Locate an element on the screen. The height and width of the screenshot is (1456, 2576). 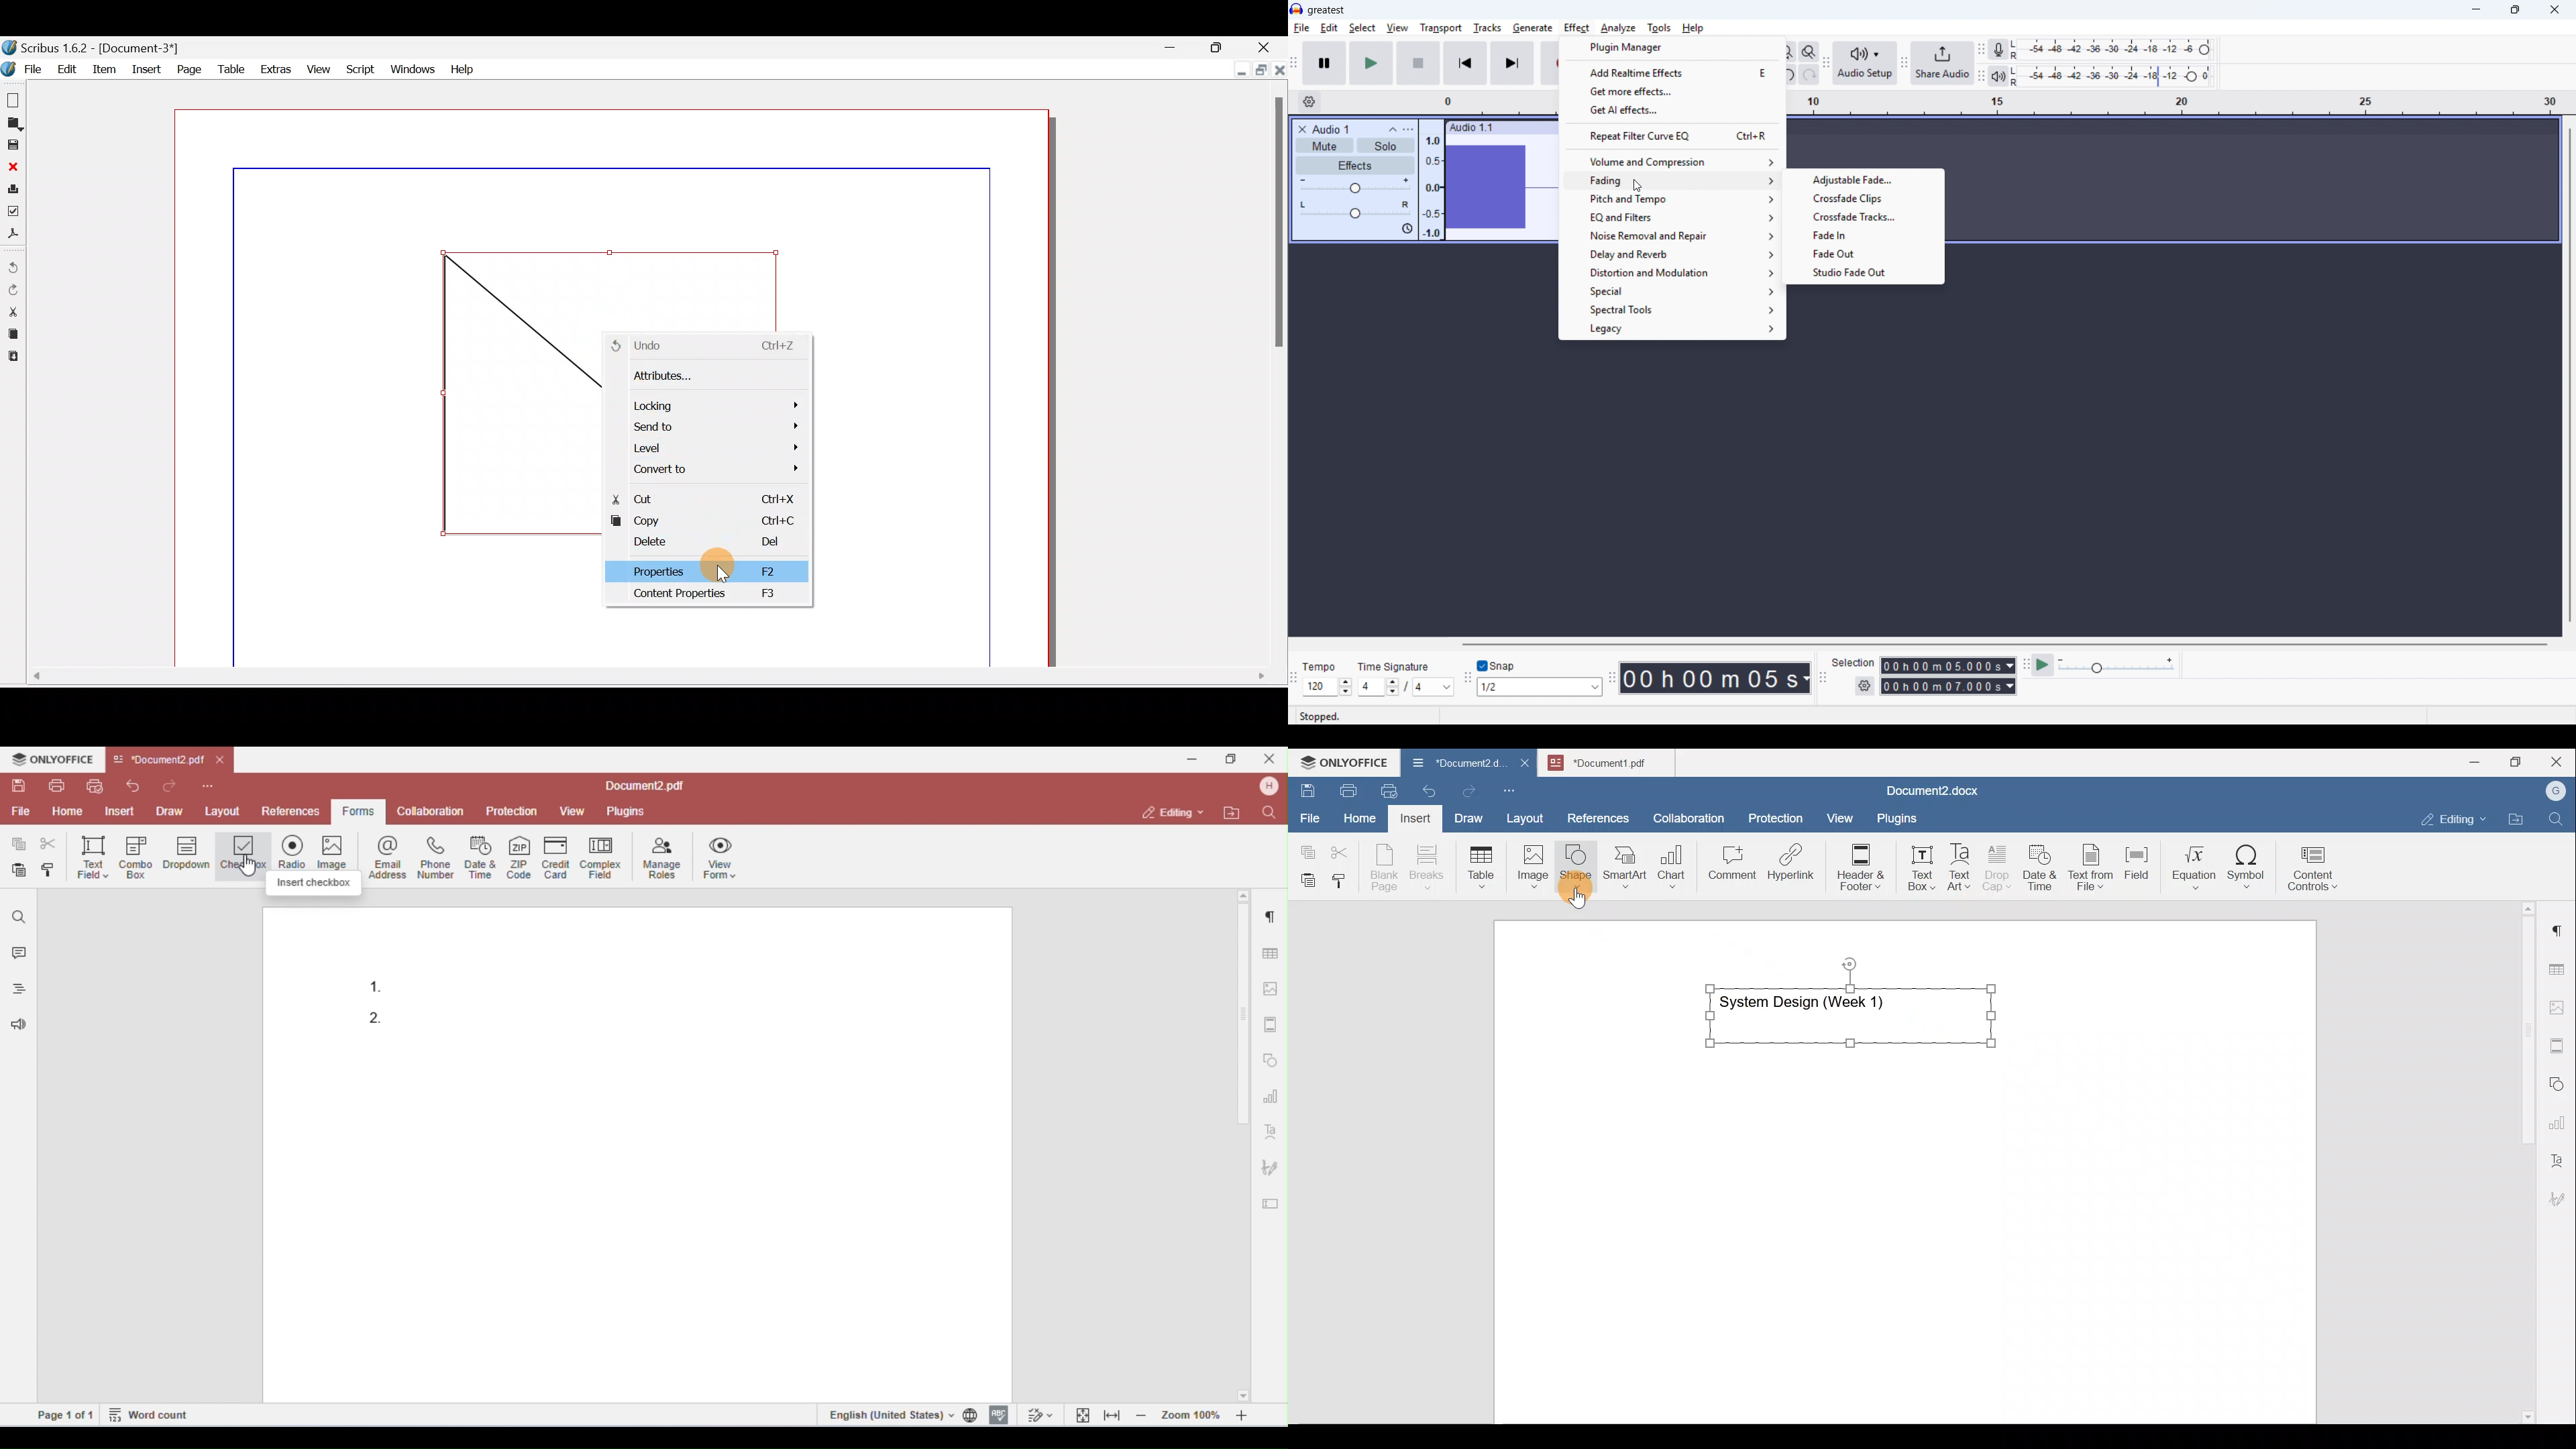
Maximize is located at coordinates (2519, 762).